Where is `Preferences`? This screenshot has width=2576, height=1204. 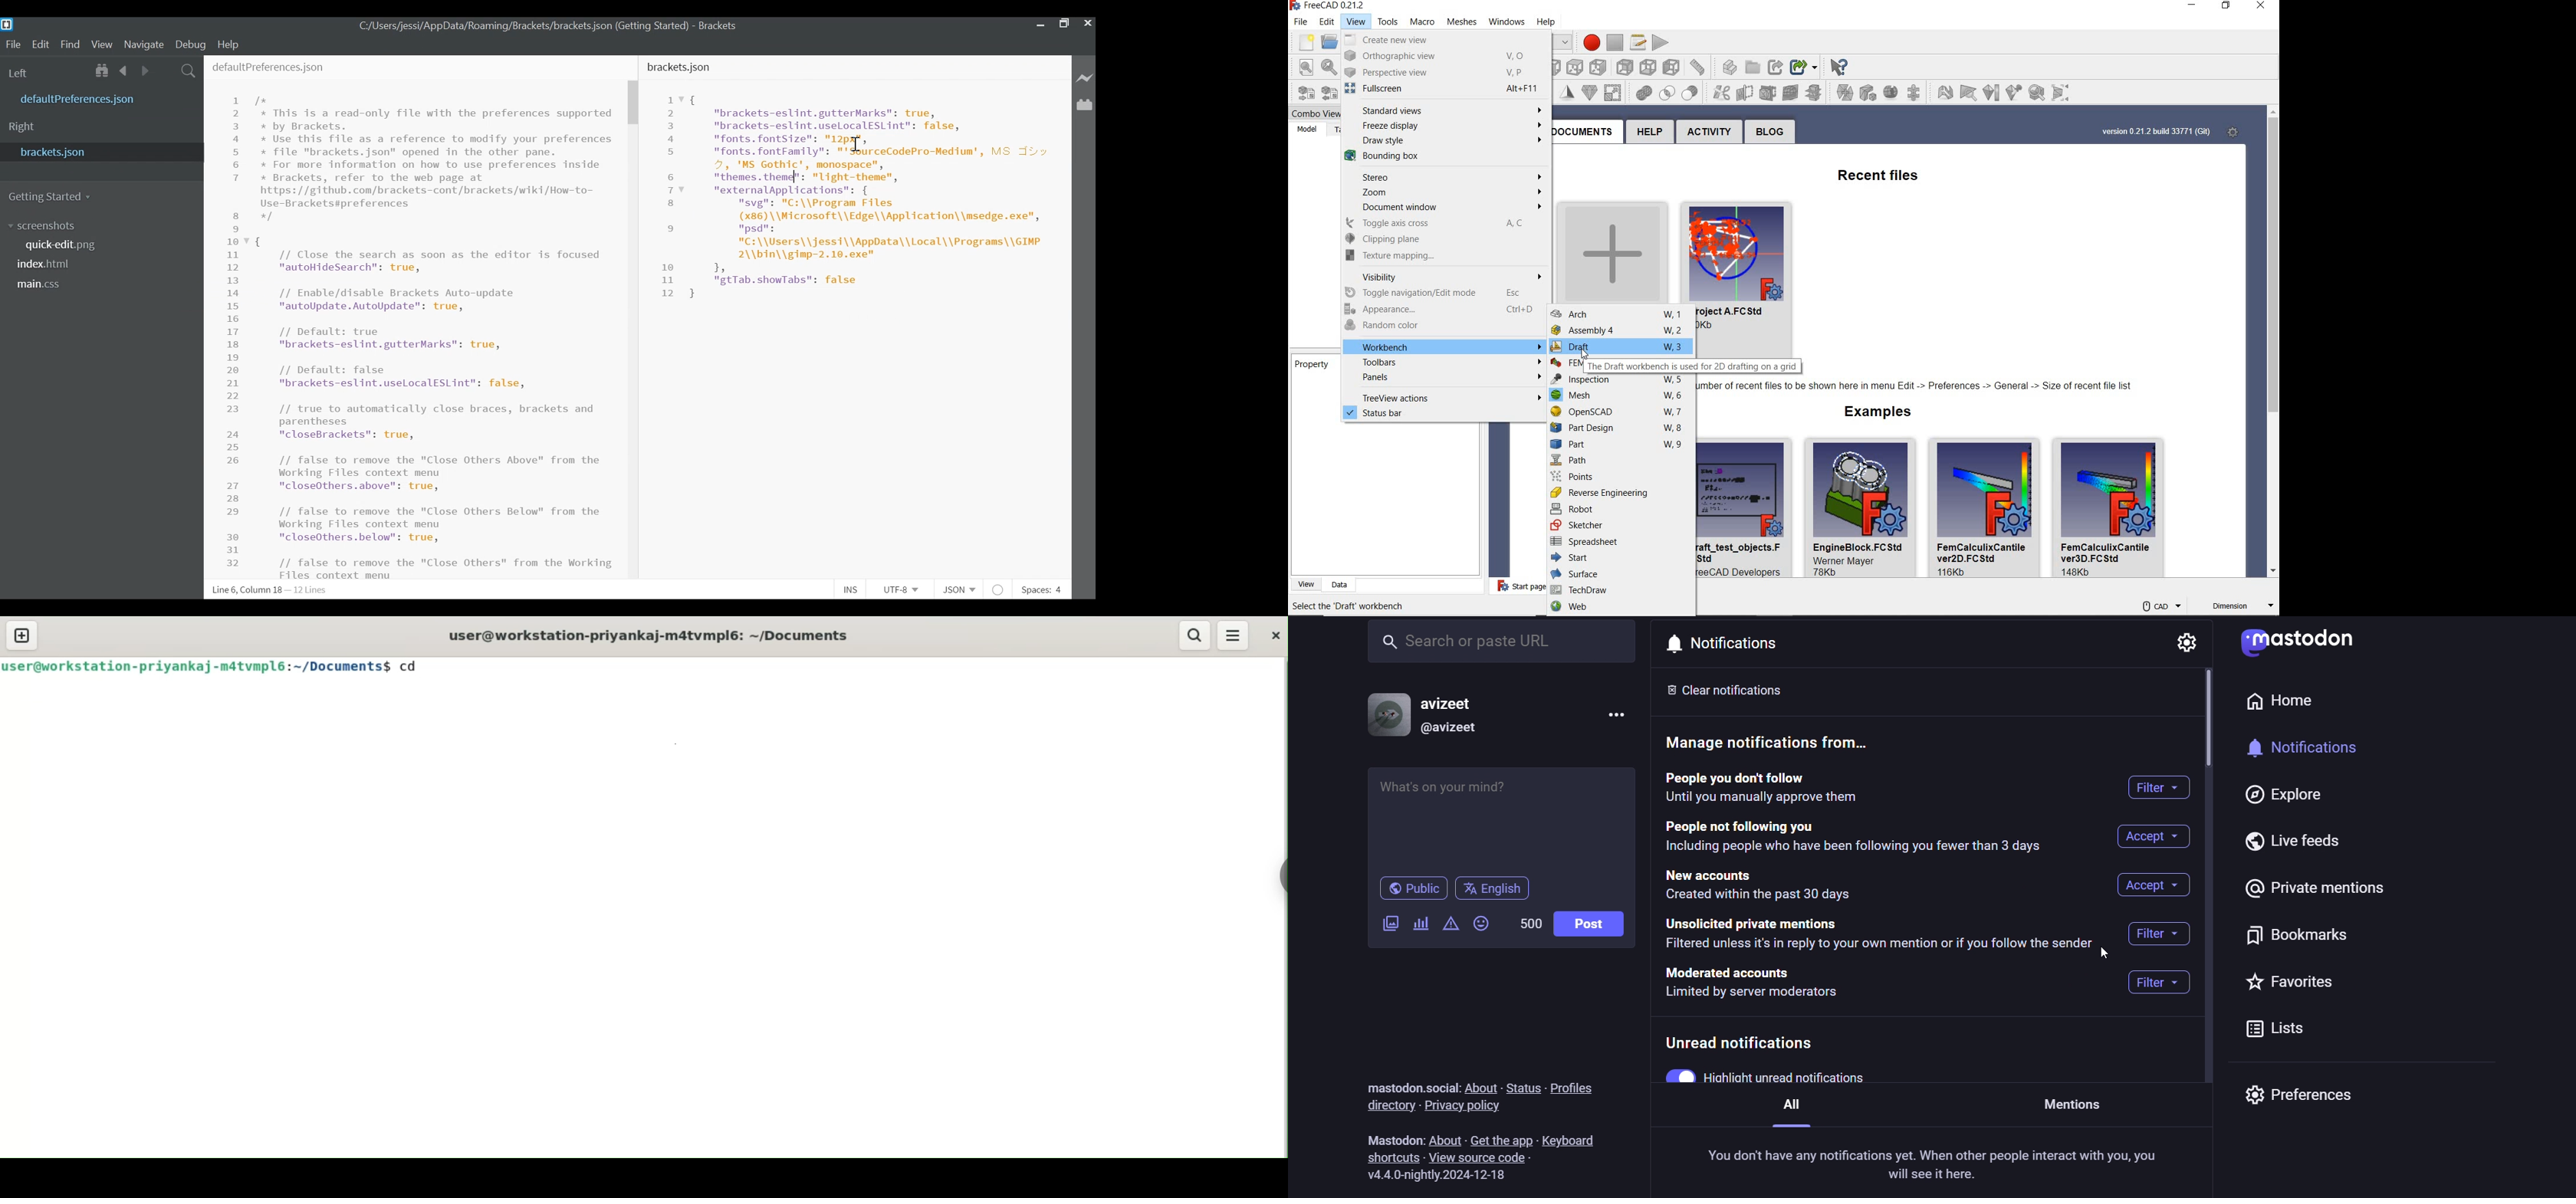
Preferences is located at coordinates (2296, 1096).